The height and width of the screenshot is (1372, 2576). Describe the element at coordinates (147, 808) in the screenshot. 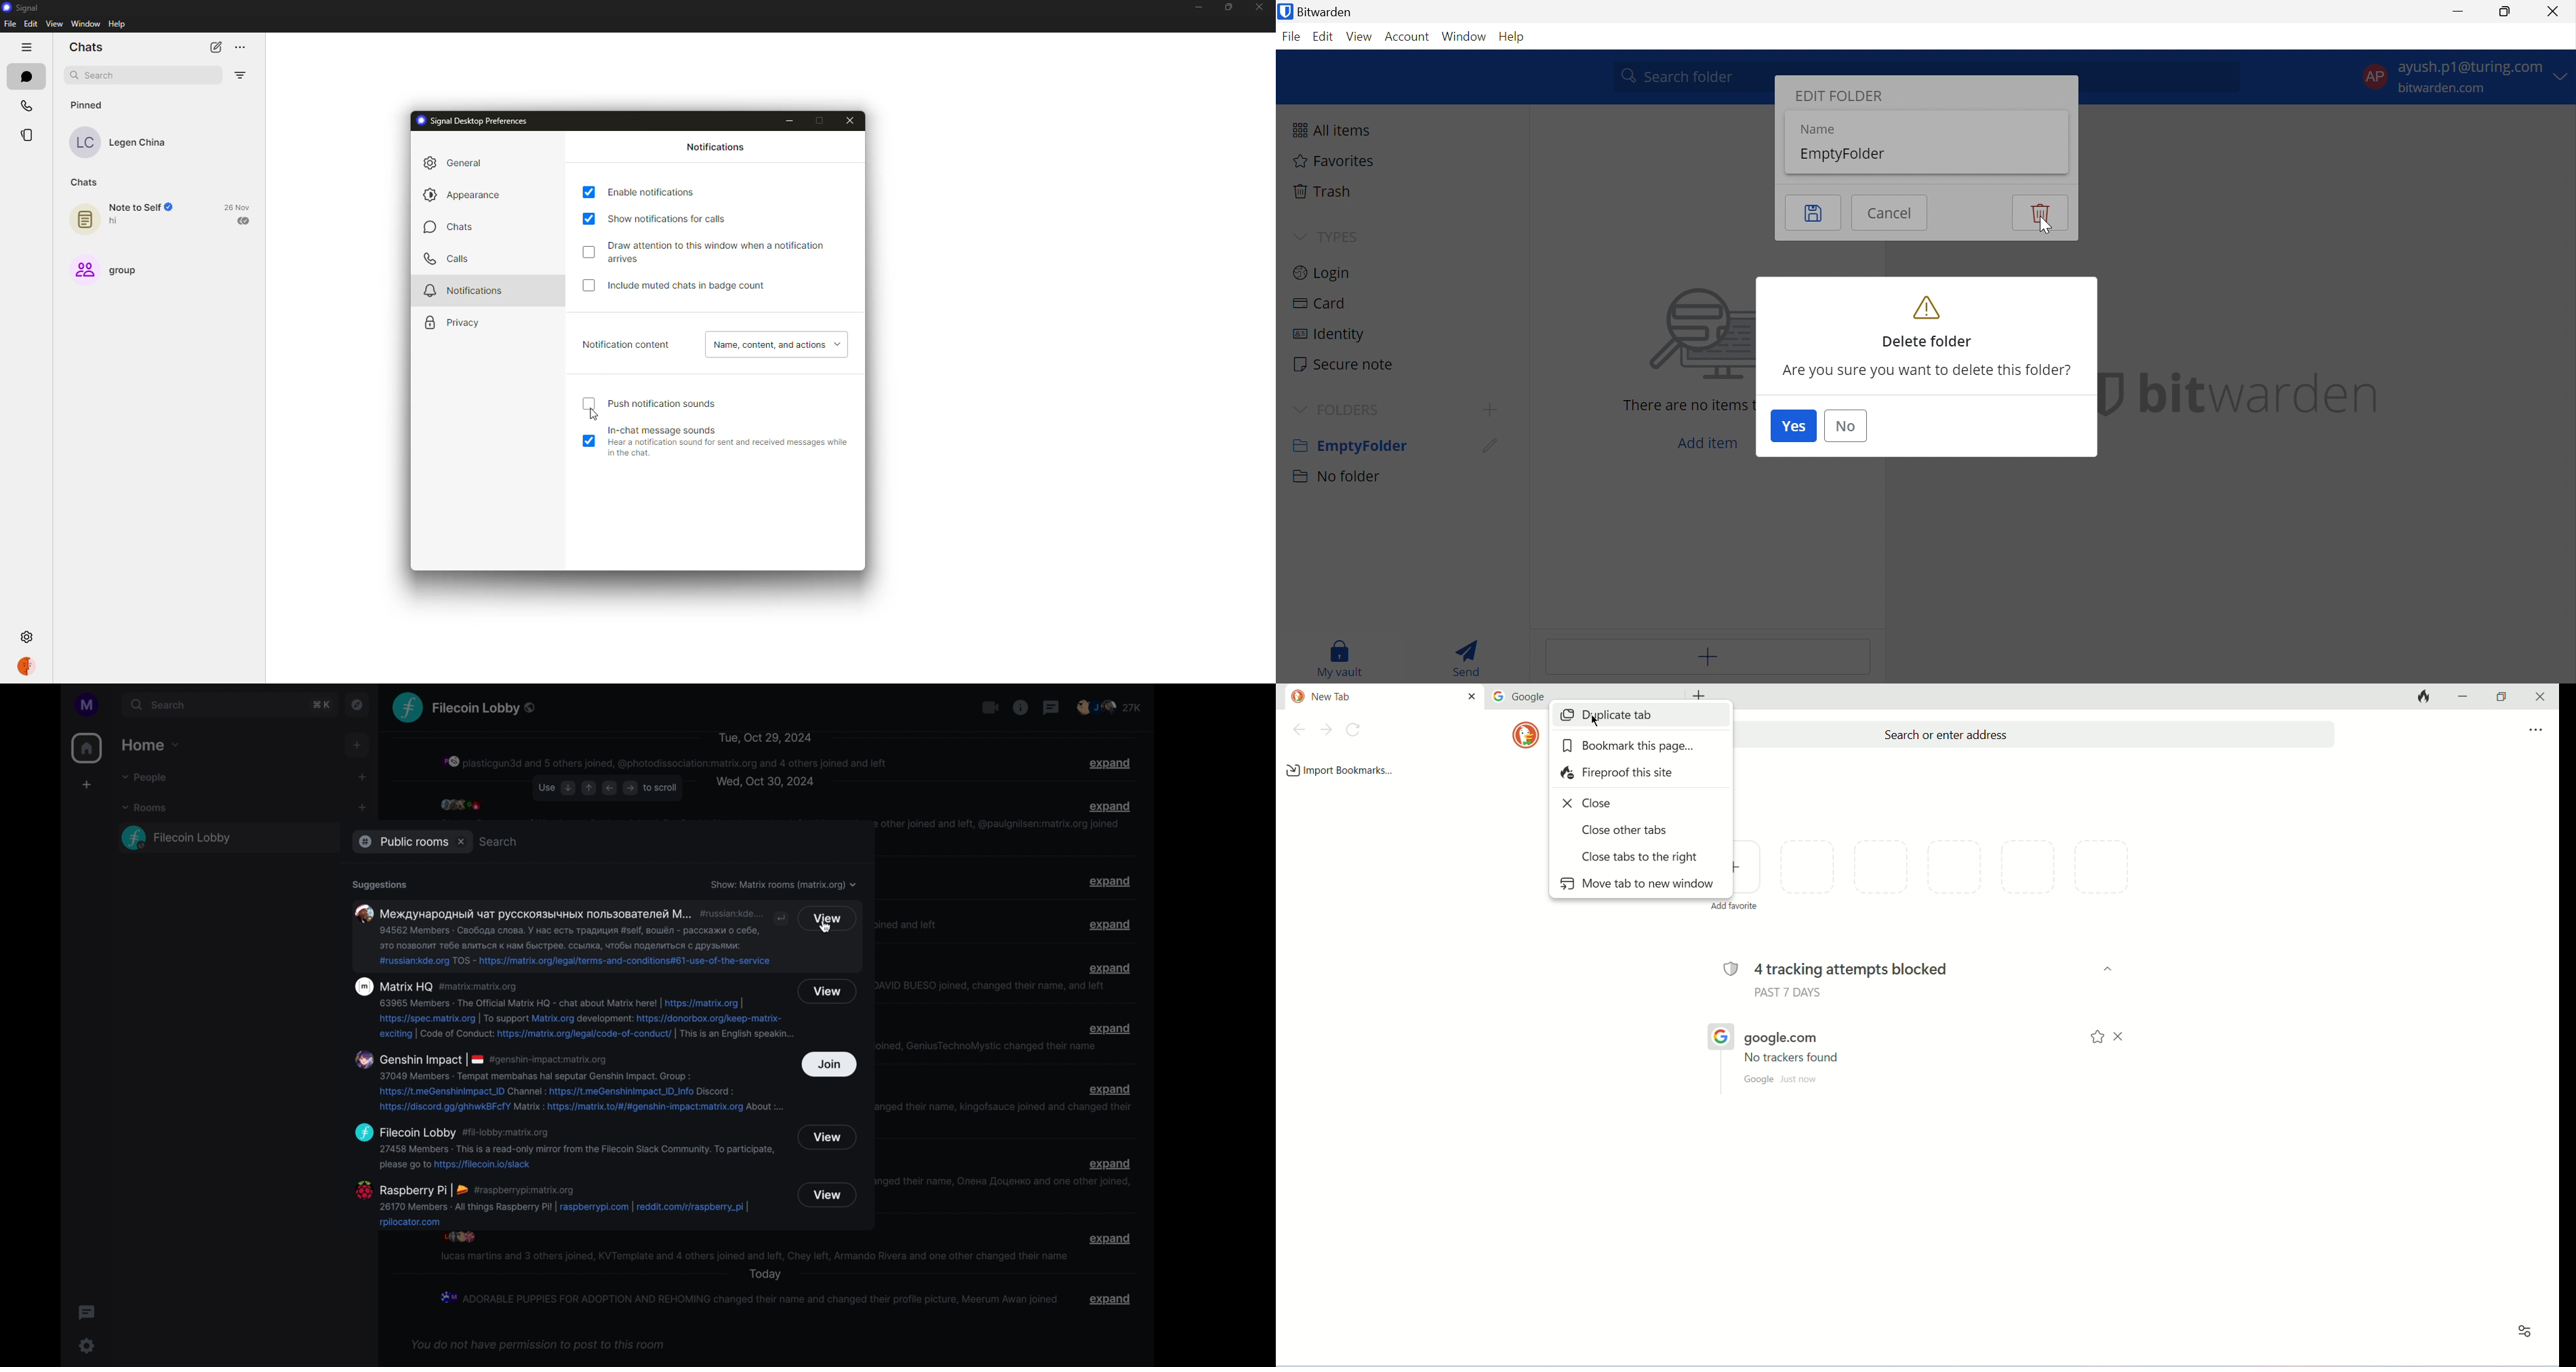

I see `rooms dropdown` at that location.